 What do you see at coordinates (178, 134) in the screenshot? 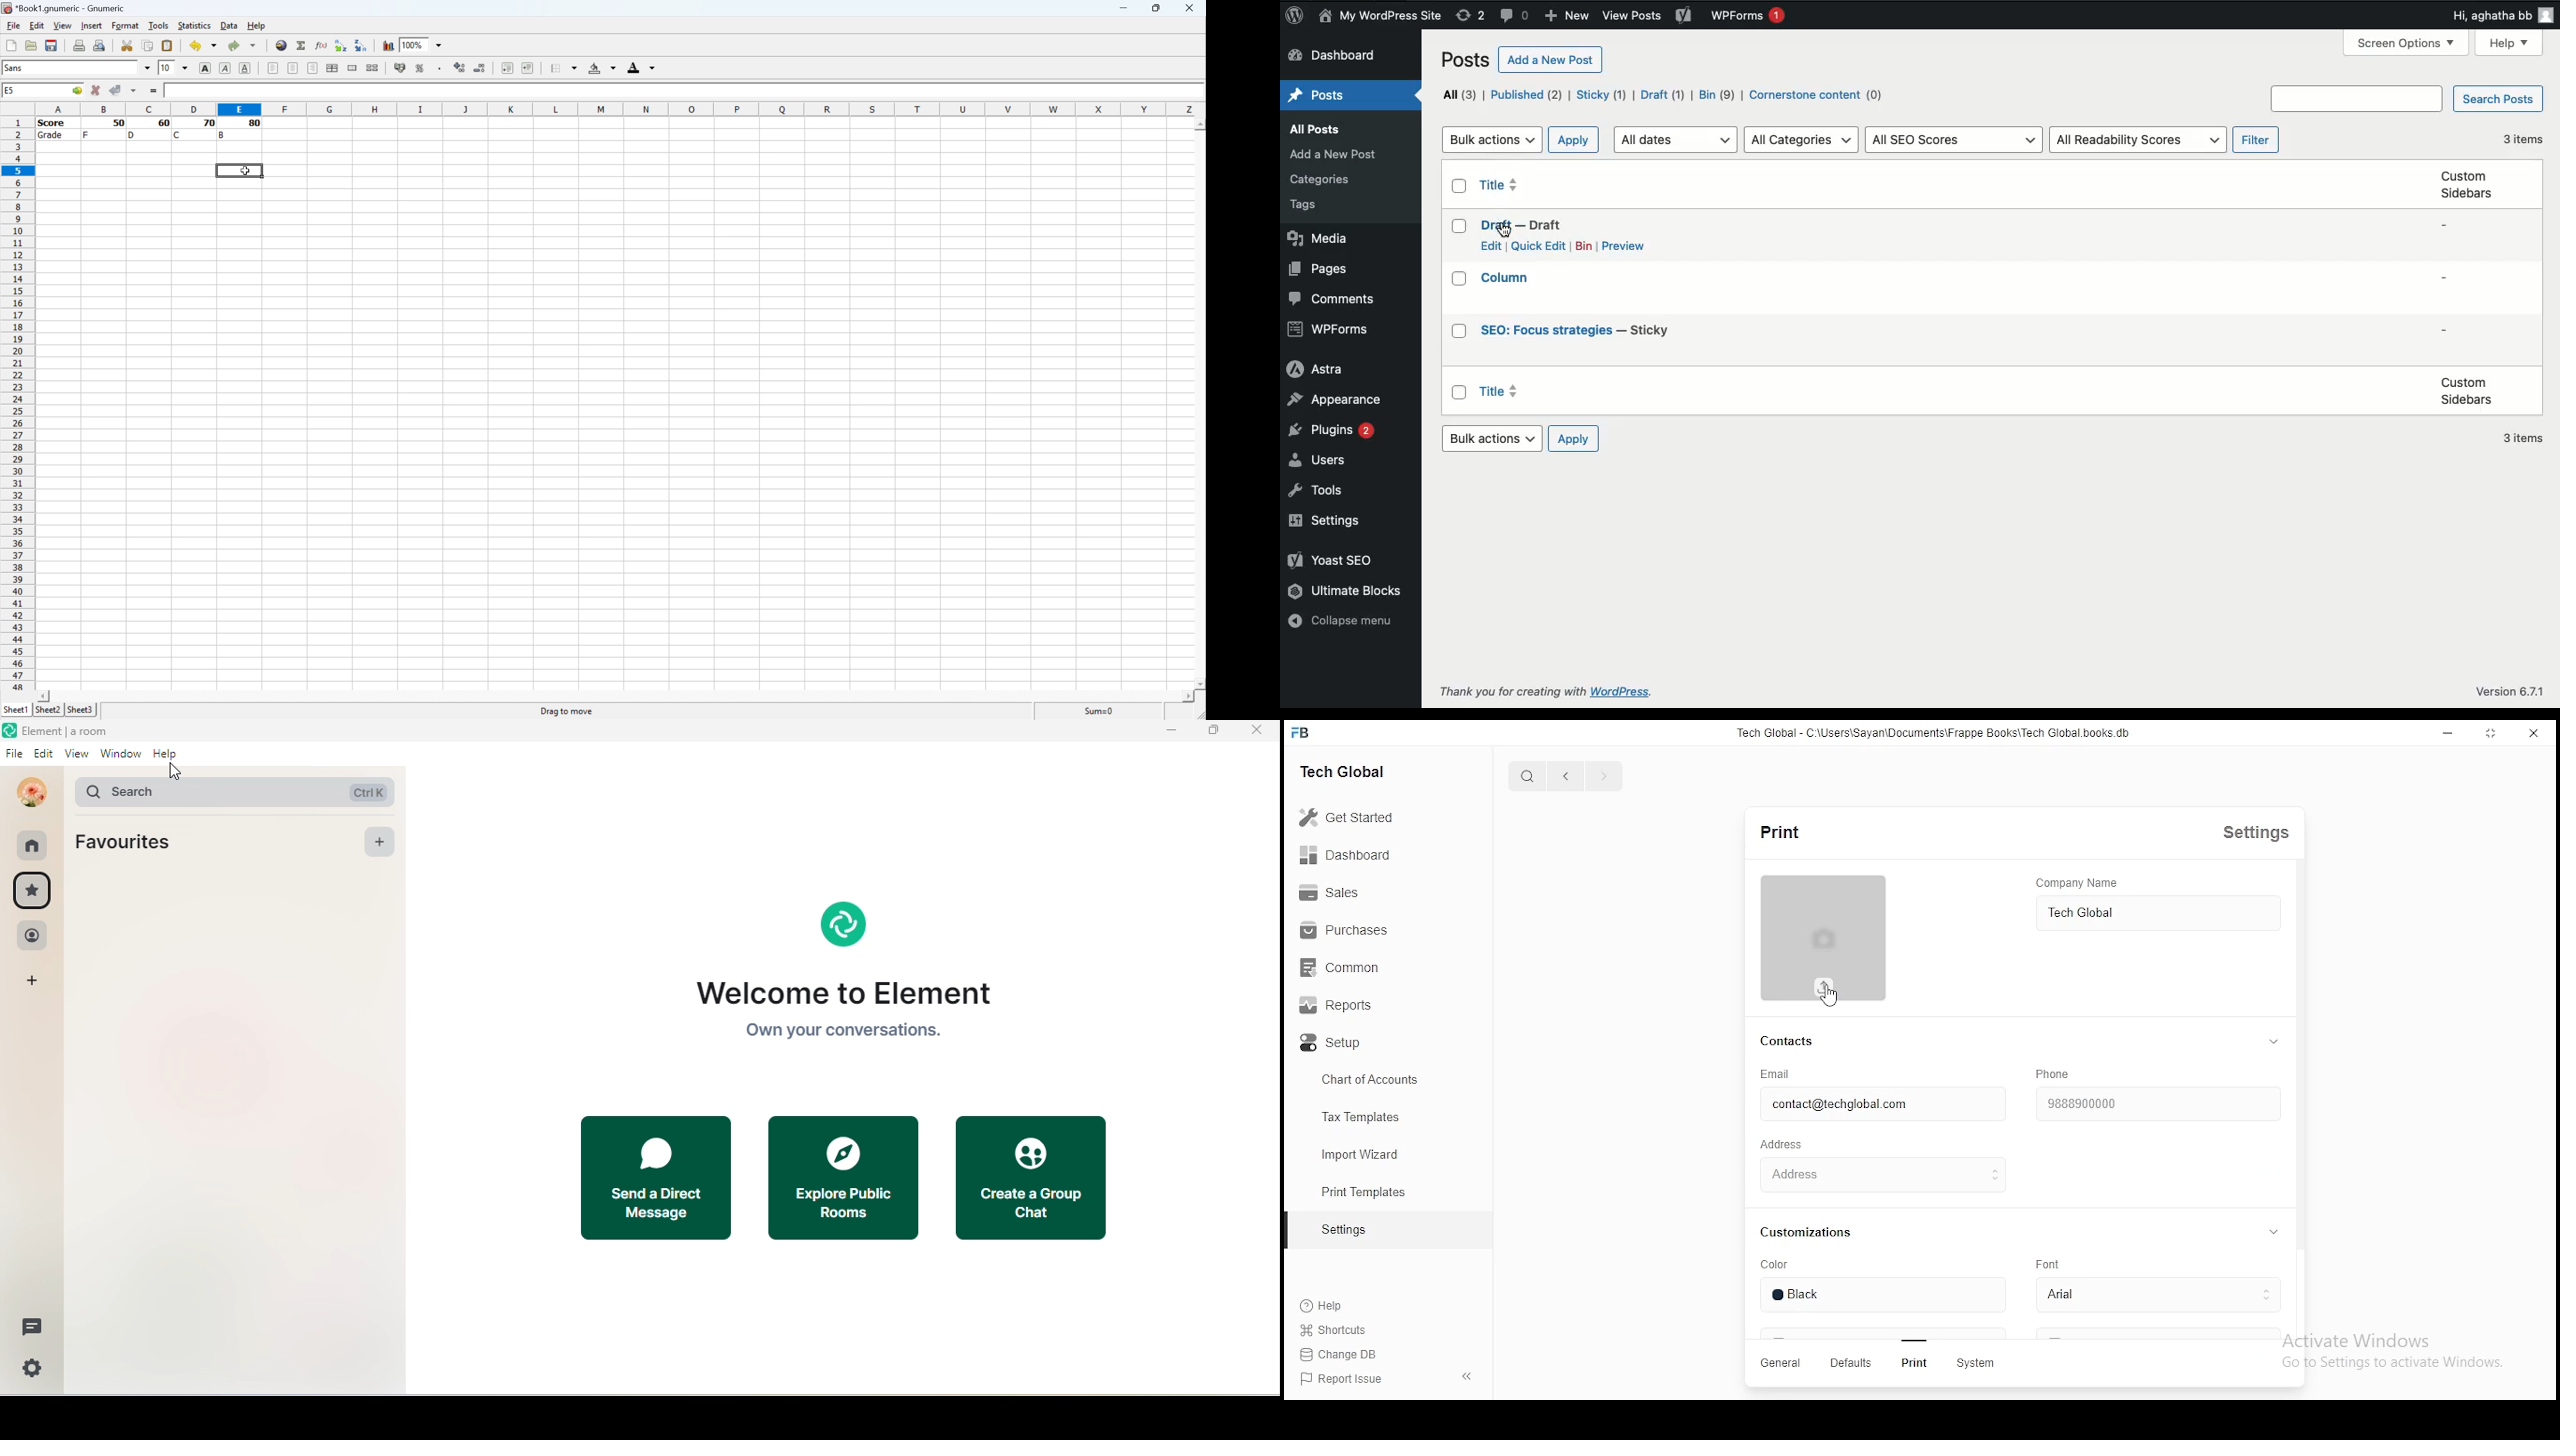
I see `C` at bounding box center [178, 134].